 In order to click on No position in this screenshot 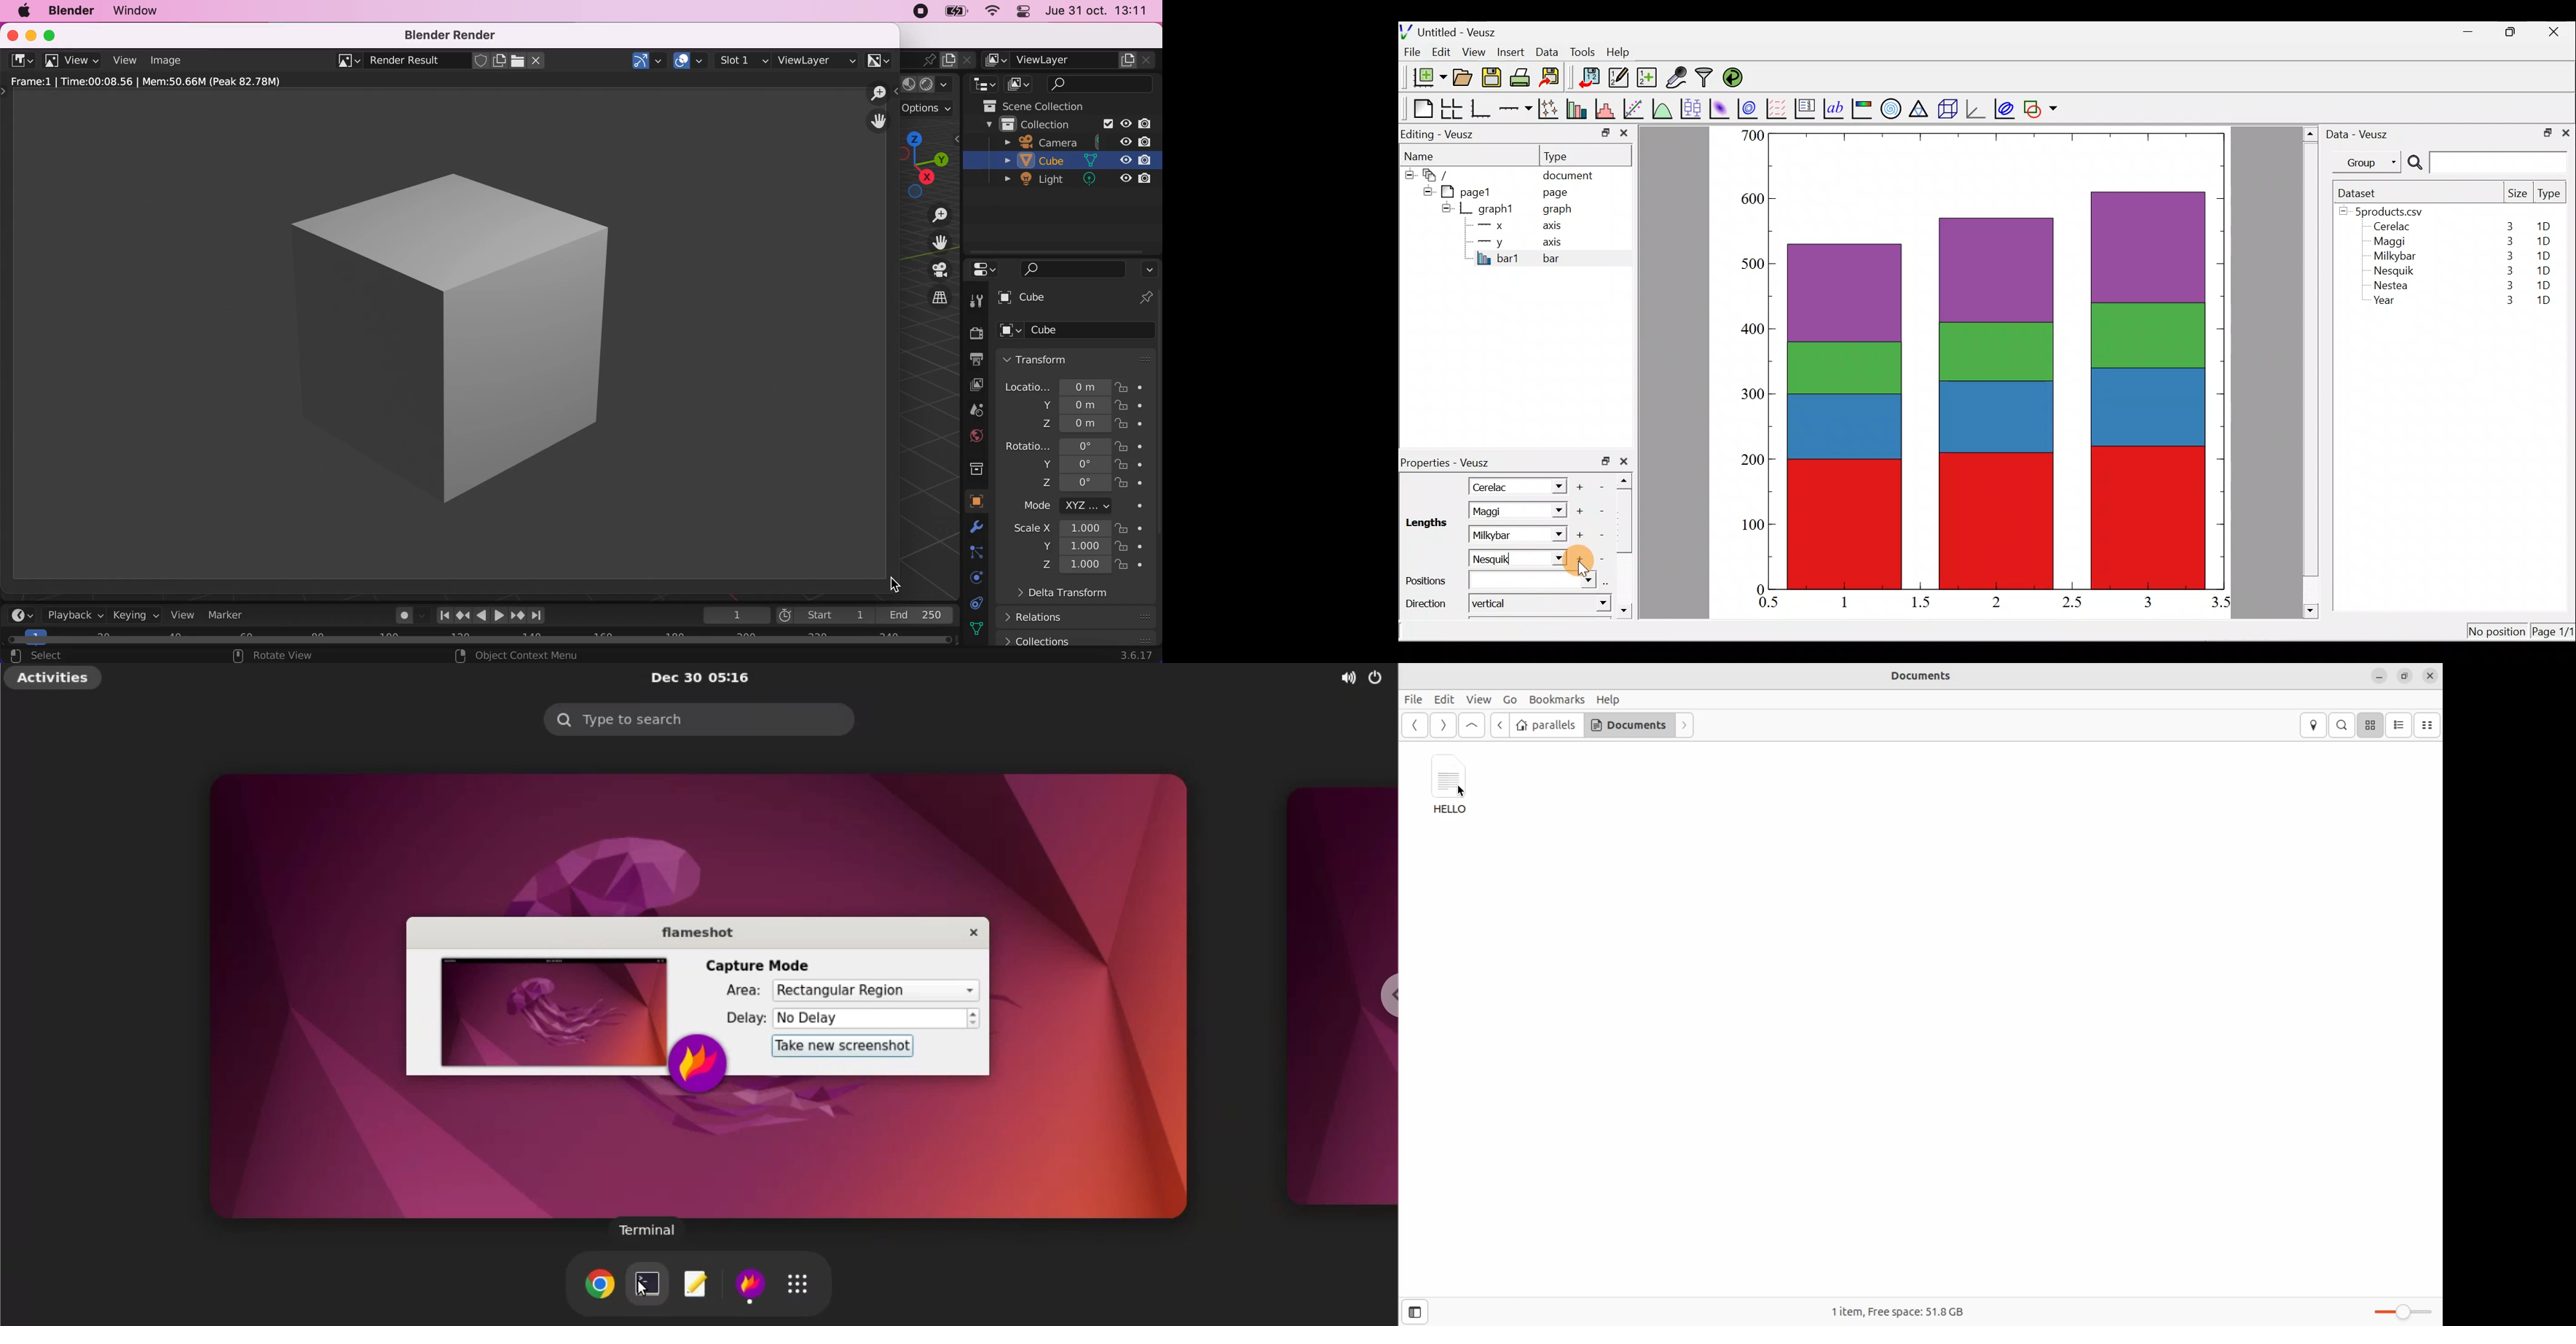, I will do `click(2498, 632)`.